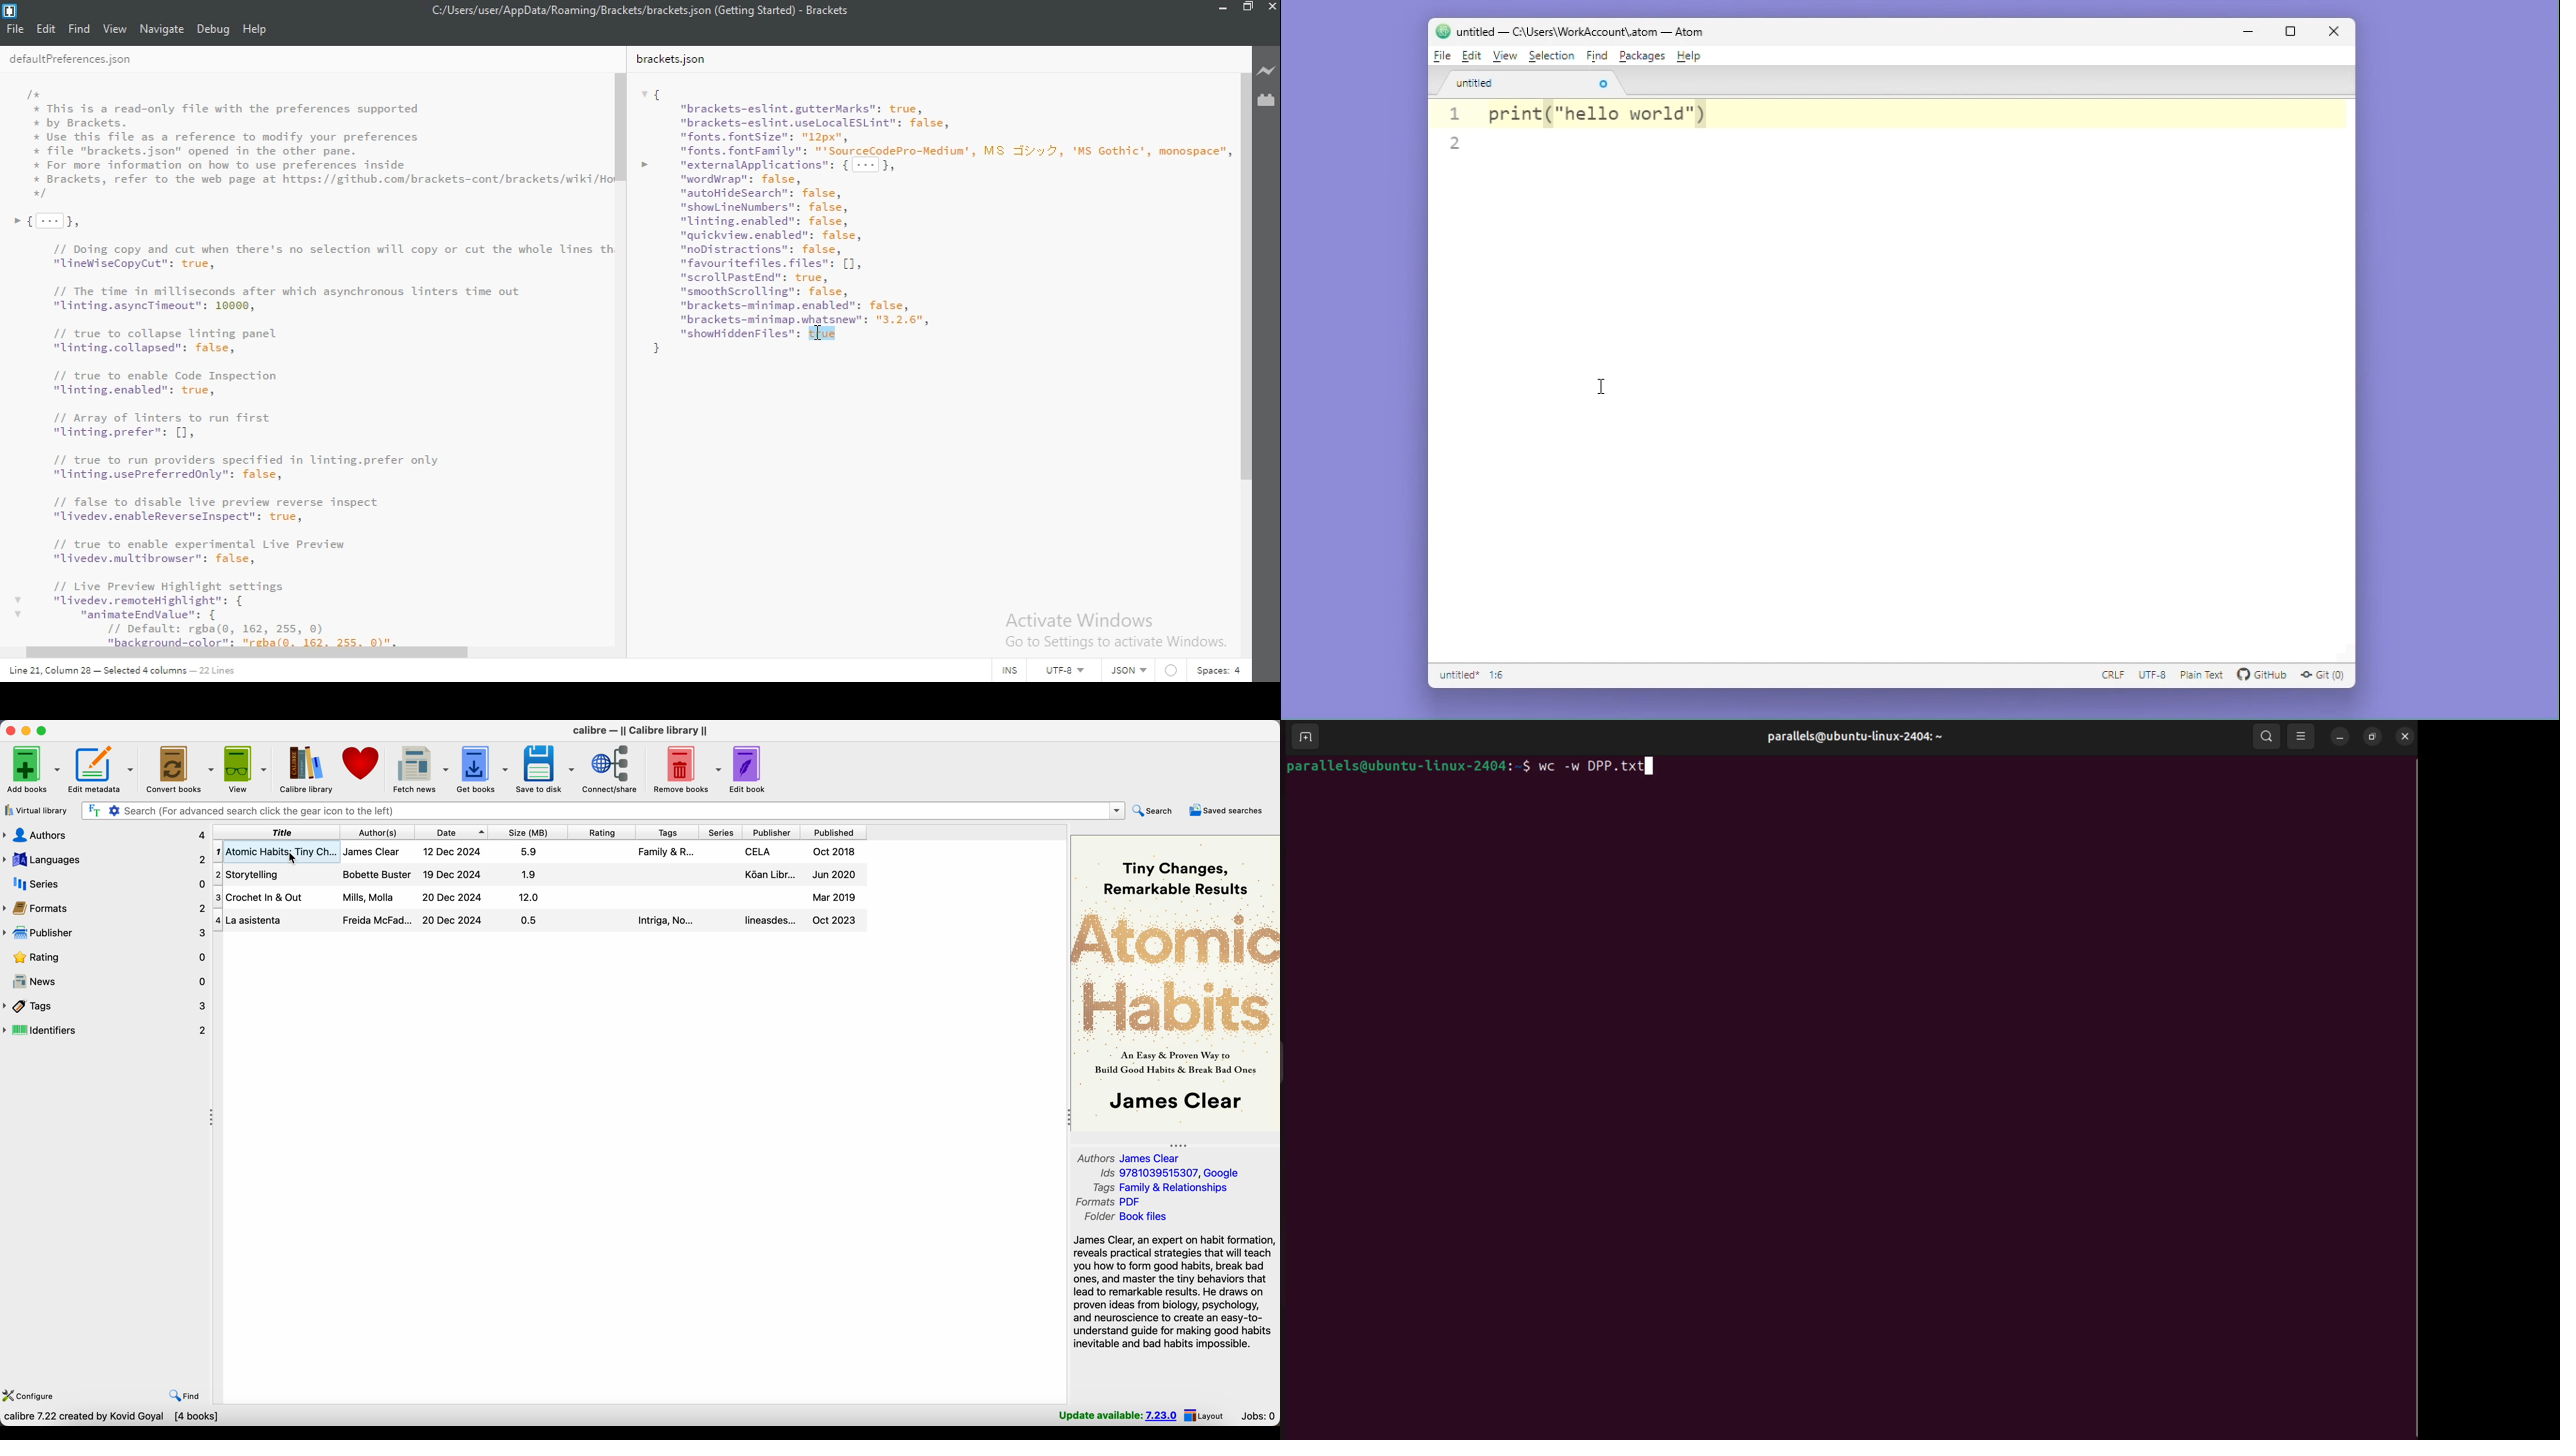  Describe the element at coordinates (1241, 275) in the screenshot. I see `scroll bar` at that location.